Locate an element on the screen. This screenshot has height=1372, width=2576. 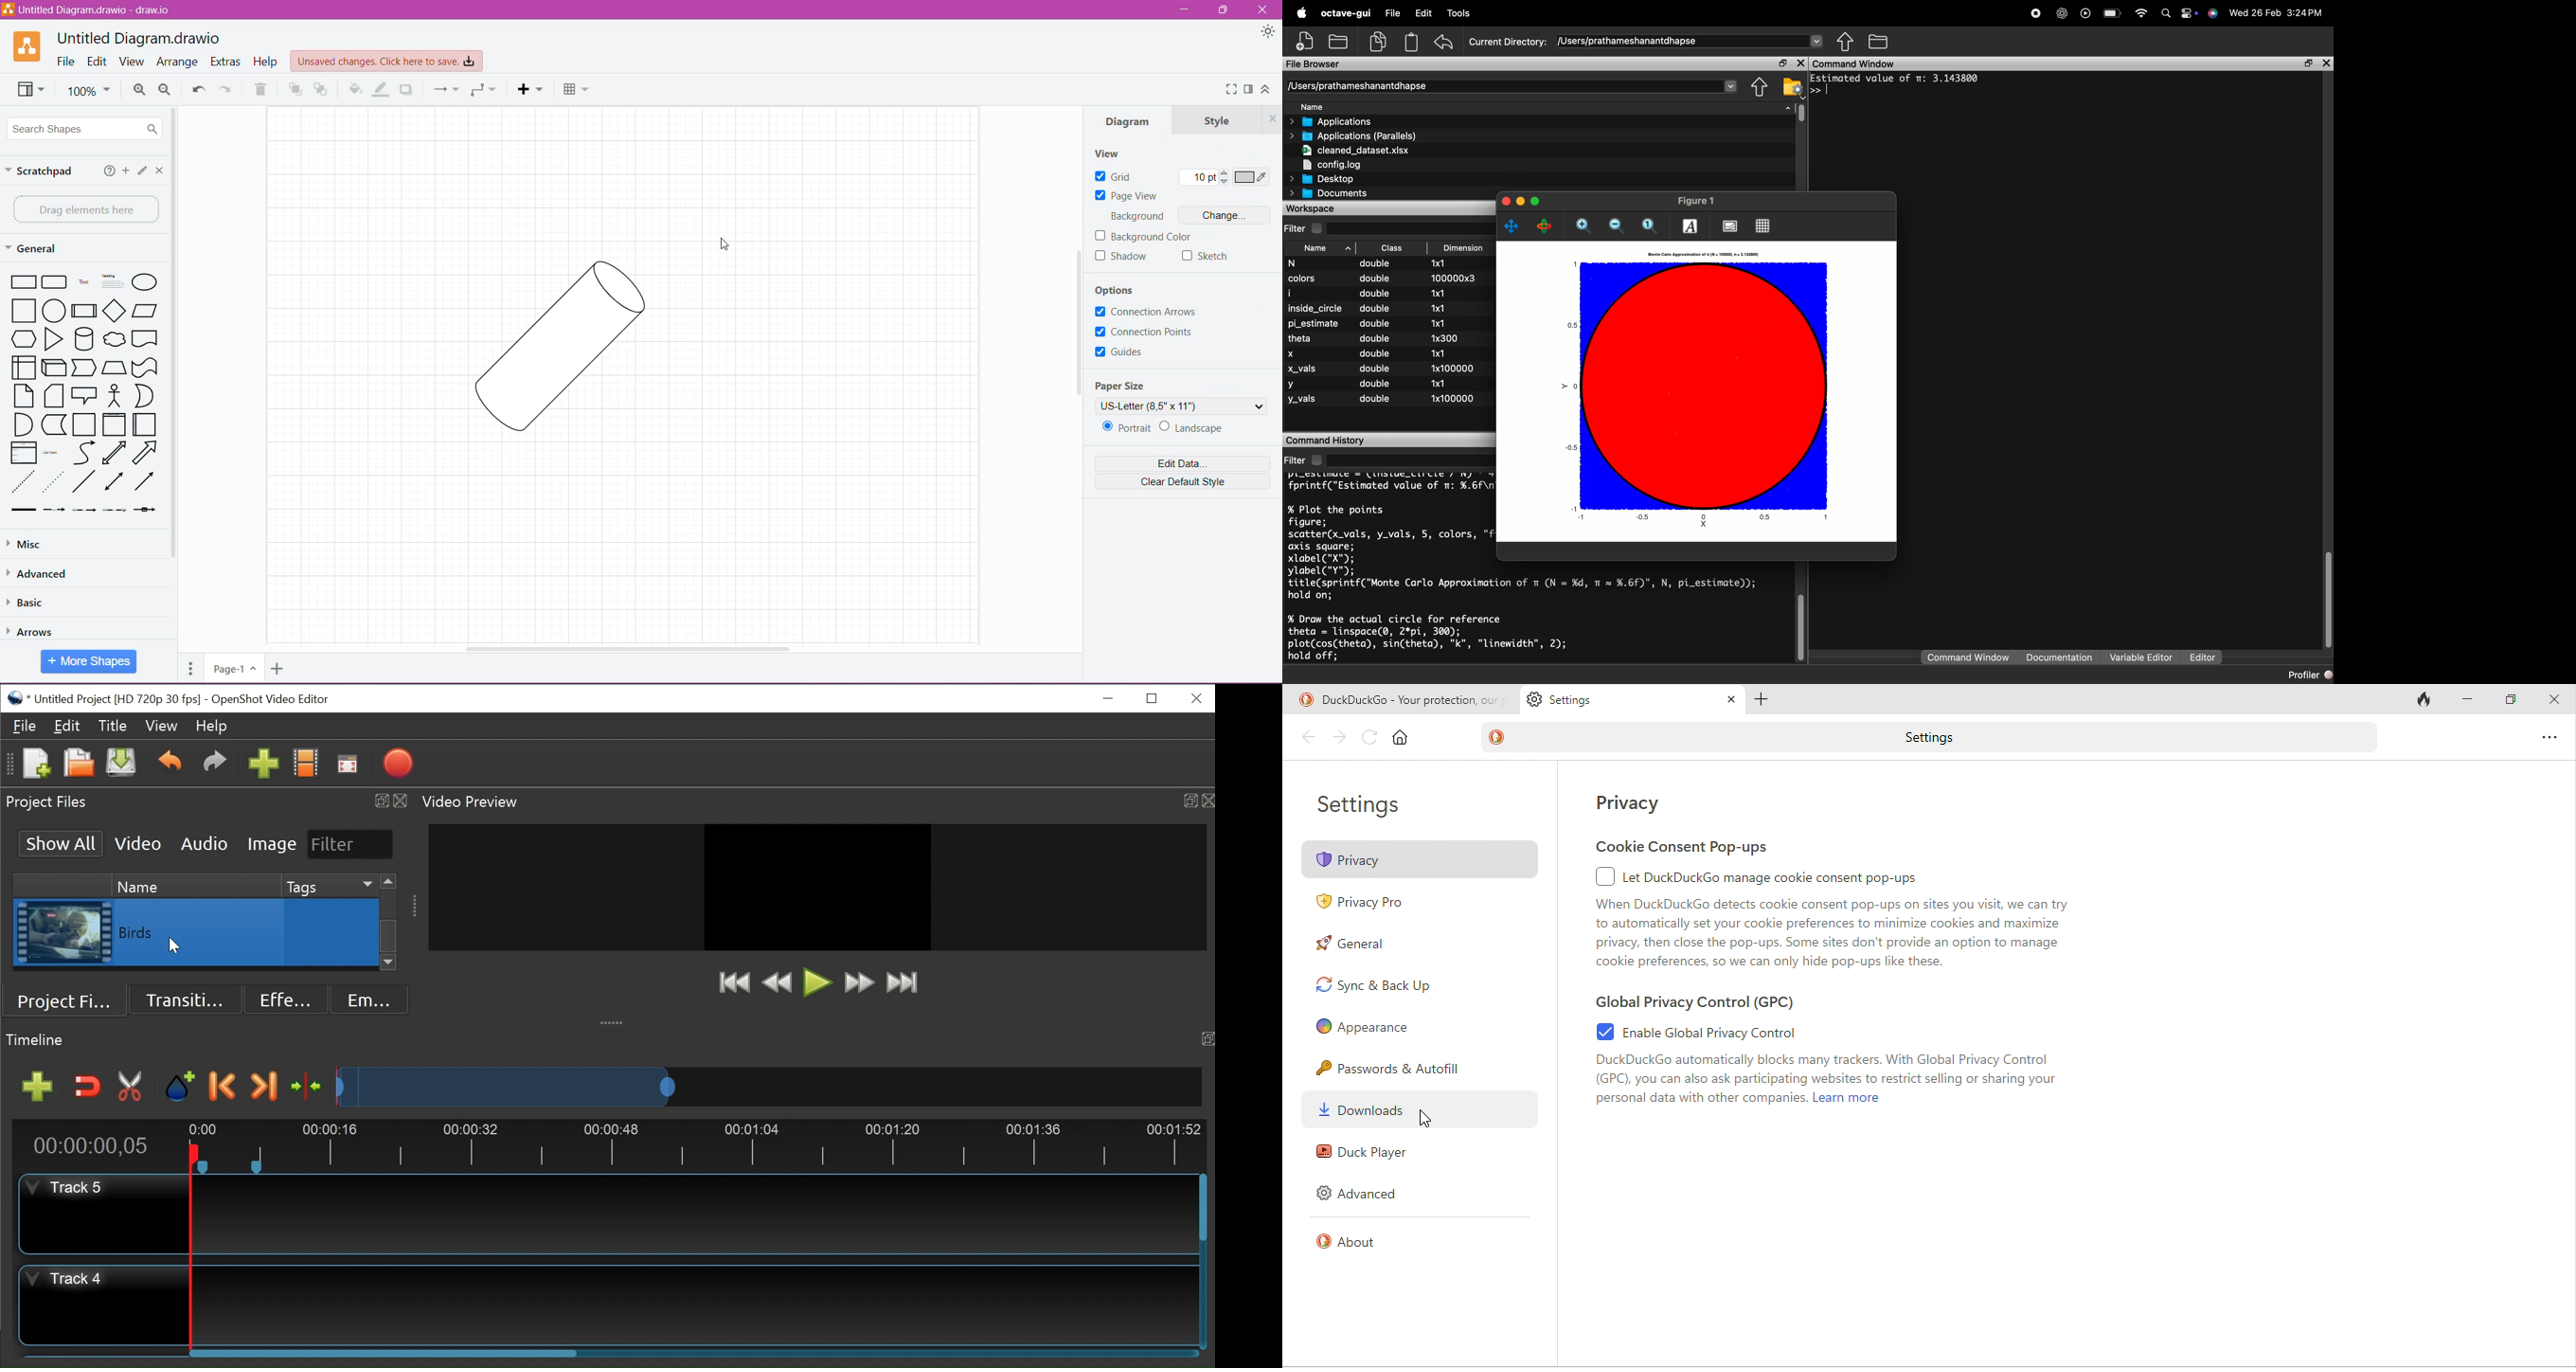
Page View - click to enable/disable is located at coordinates (1127, 196).